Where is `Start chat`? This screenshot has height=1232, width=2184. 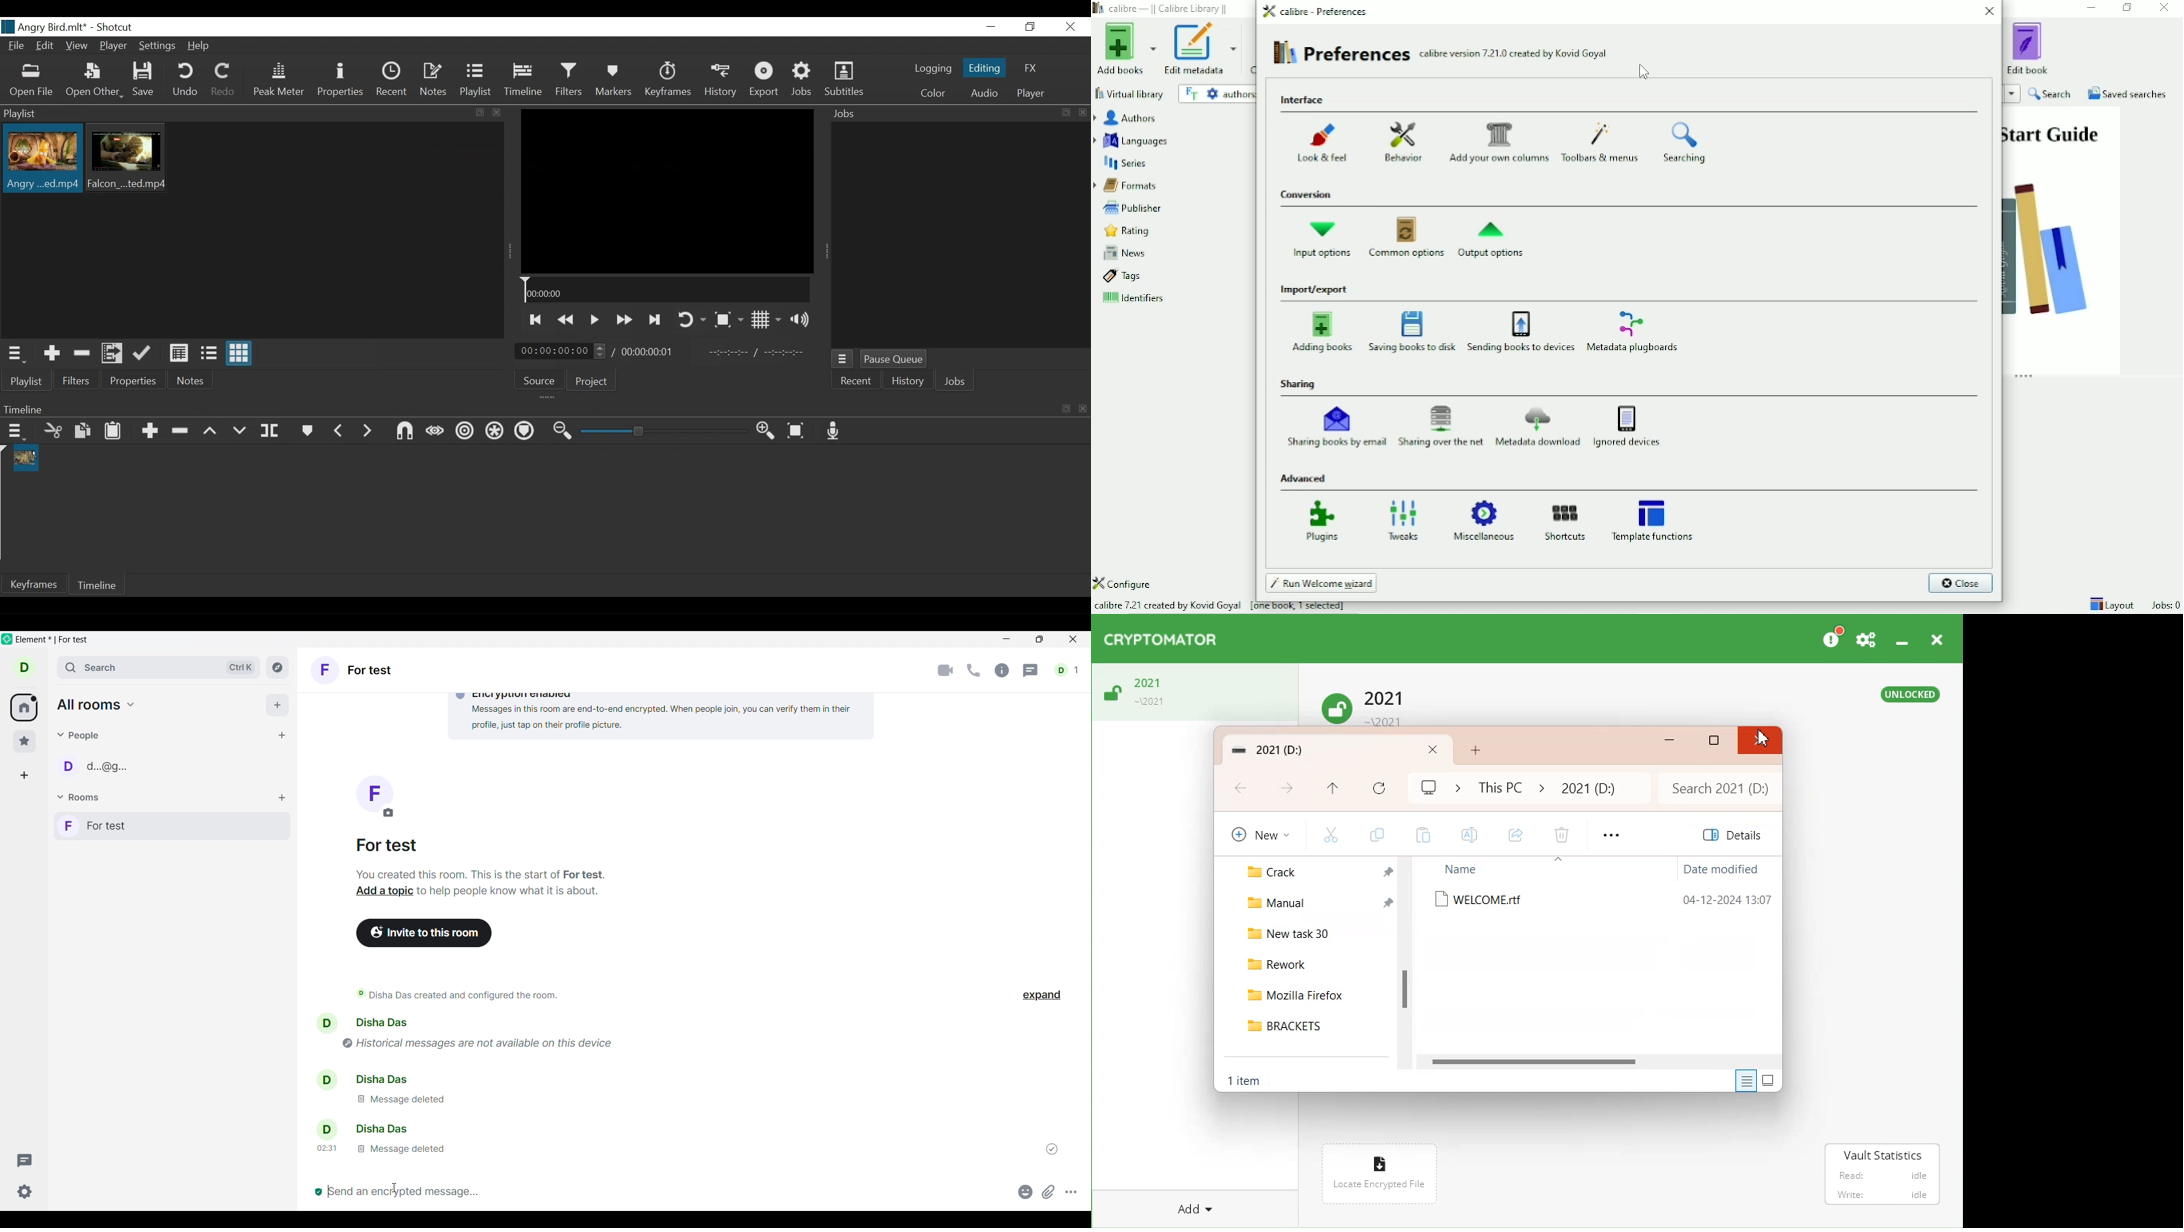 Start chat is located at coordinates (281, 735).